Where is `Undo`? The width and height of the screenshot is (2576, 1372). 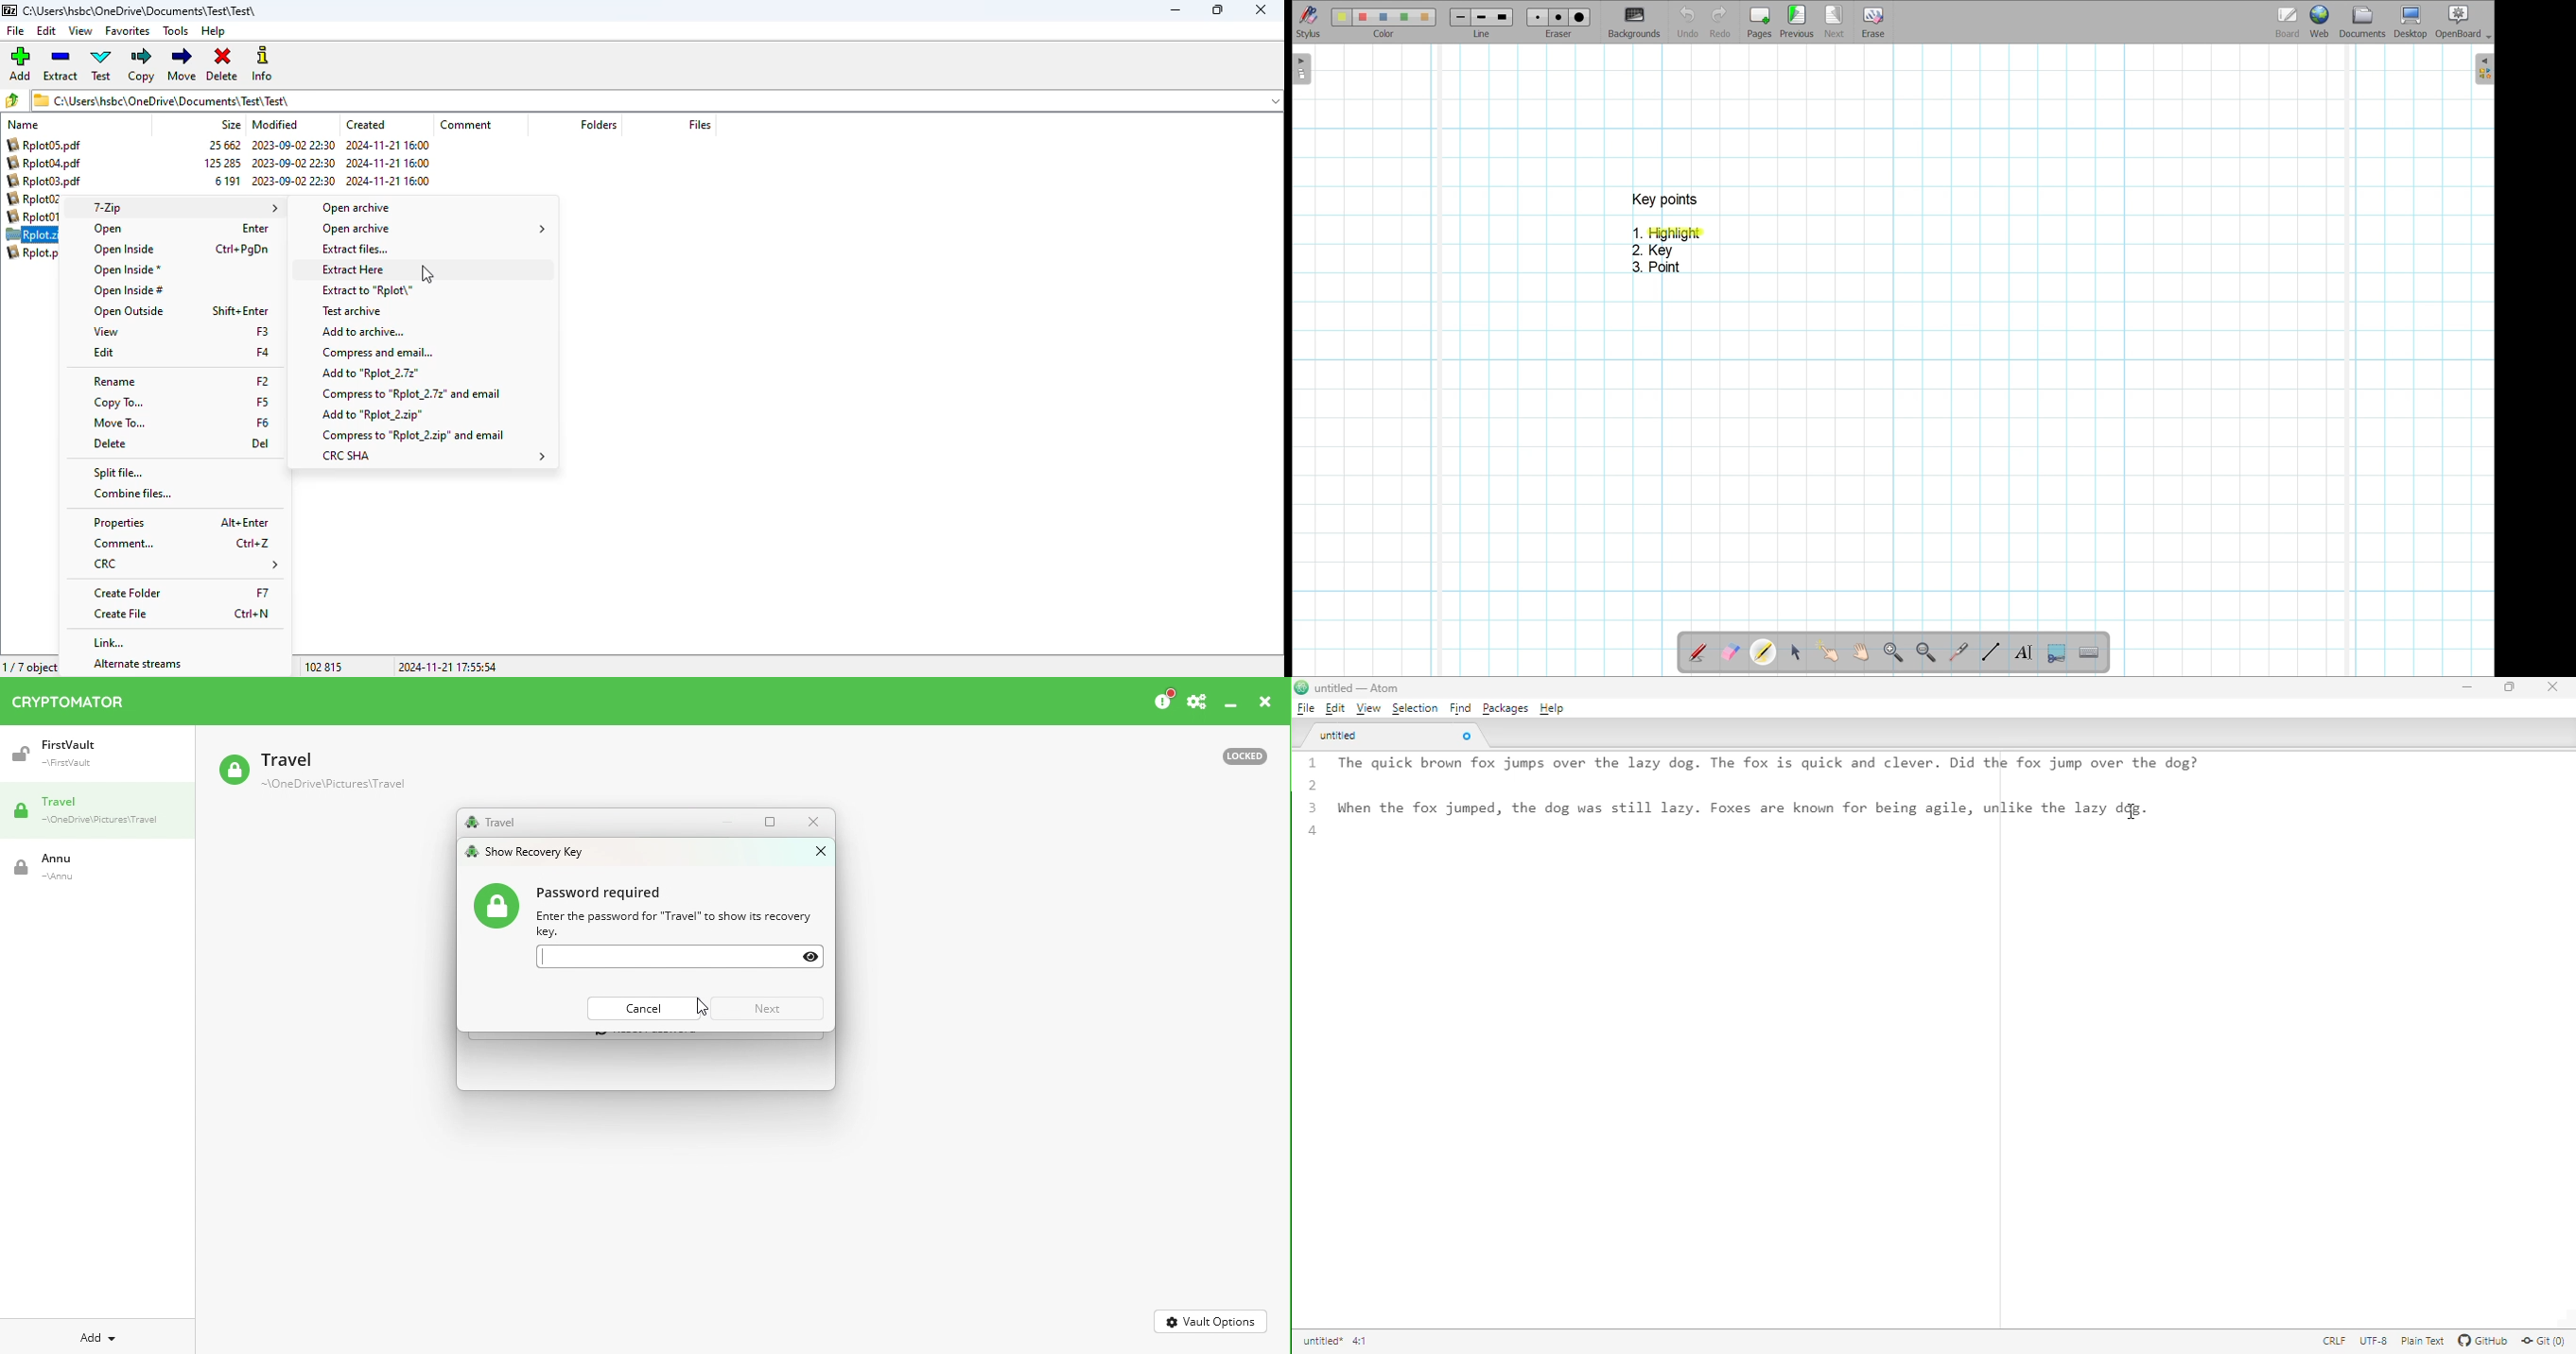
Undo is located at coordinates (1689, 21).